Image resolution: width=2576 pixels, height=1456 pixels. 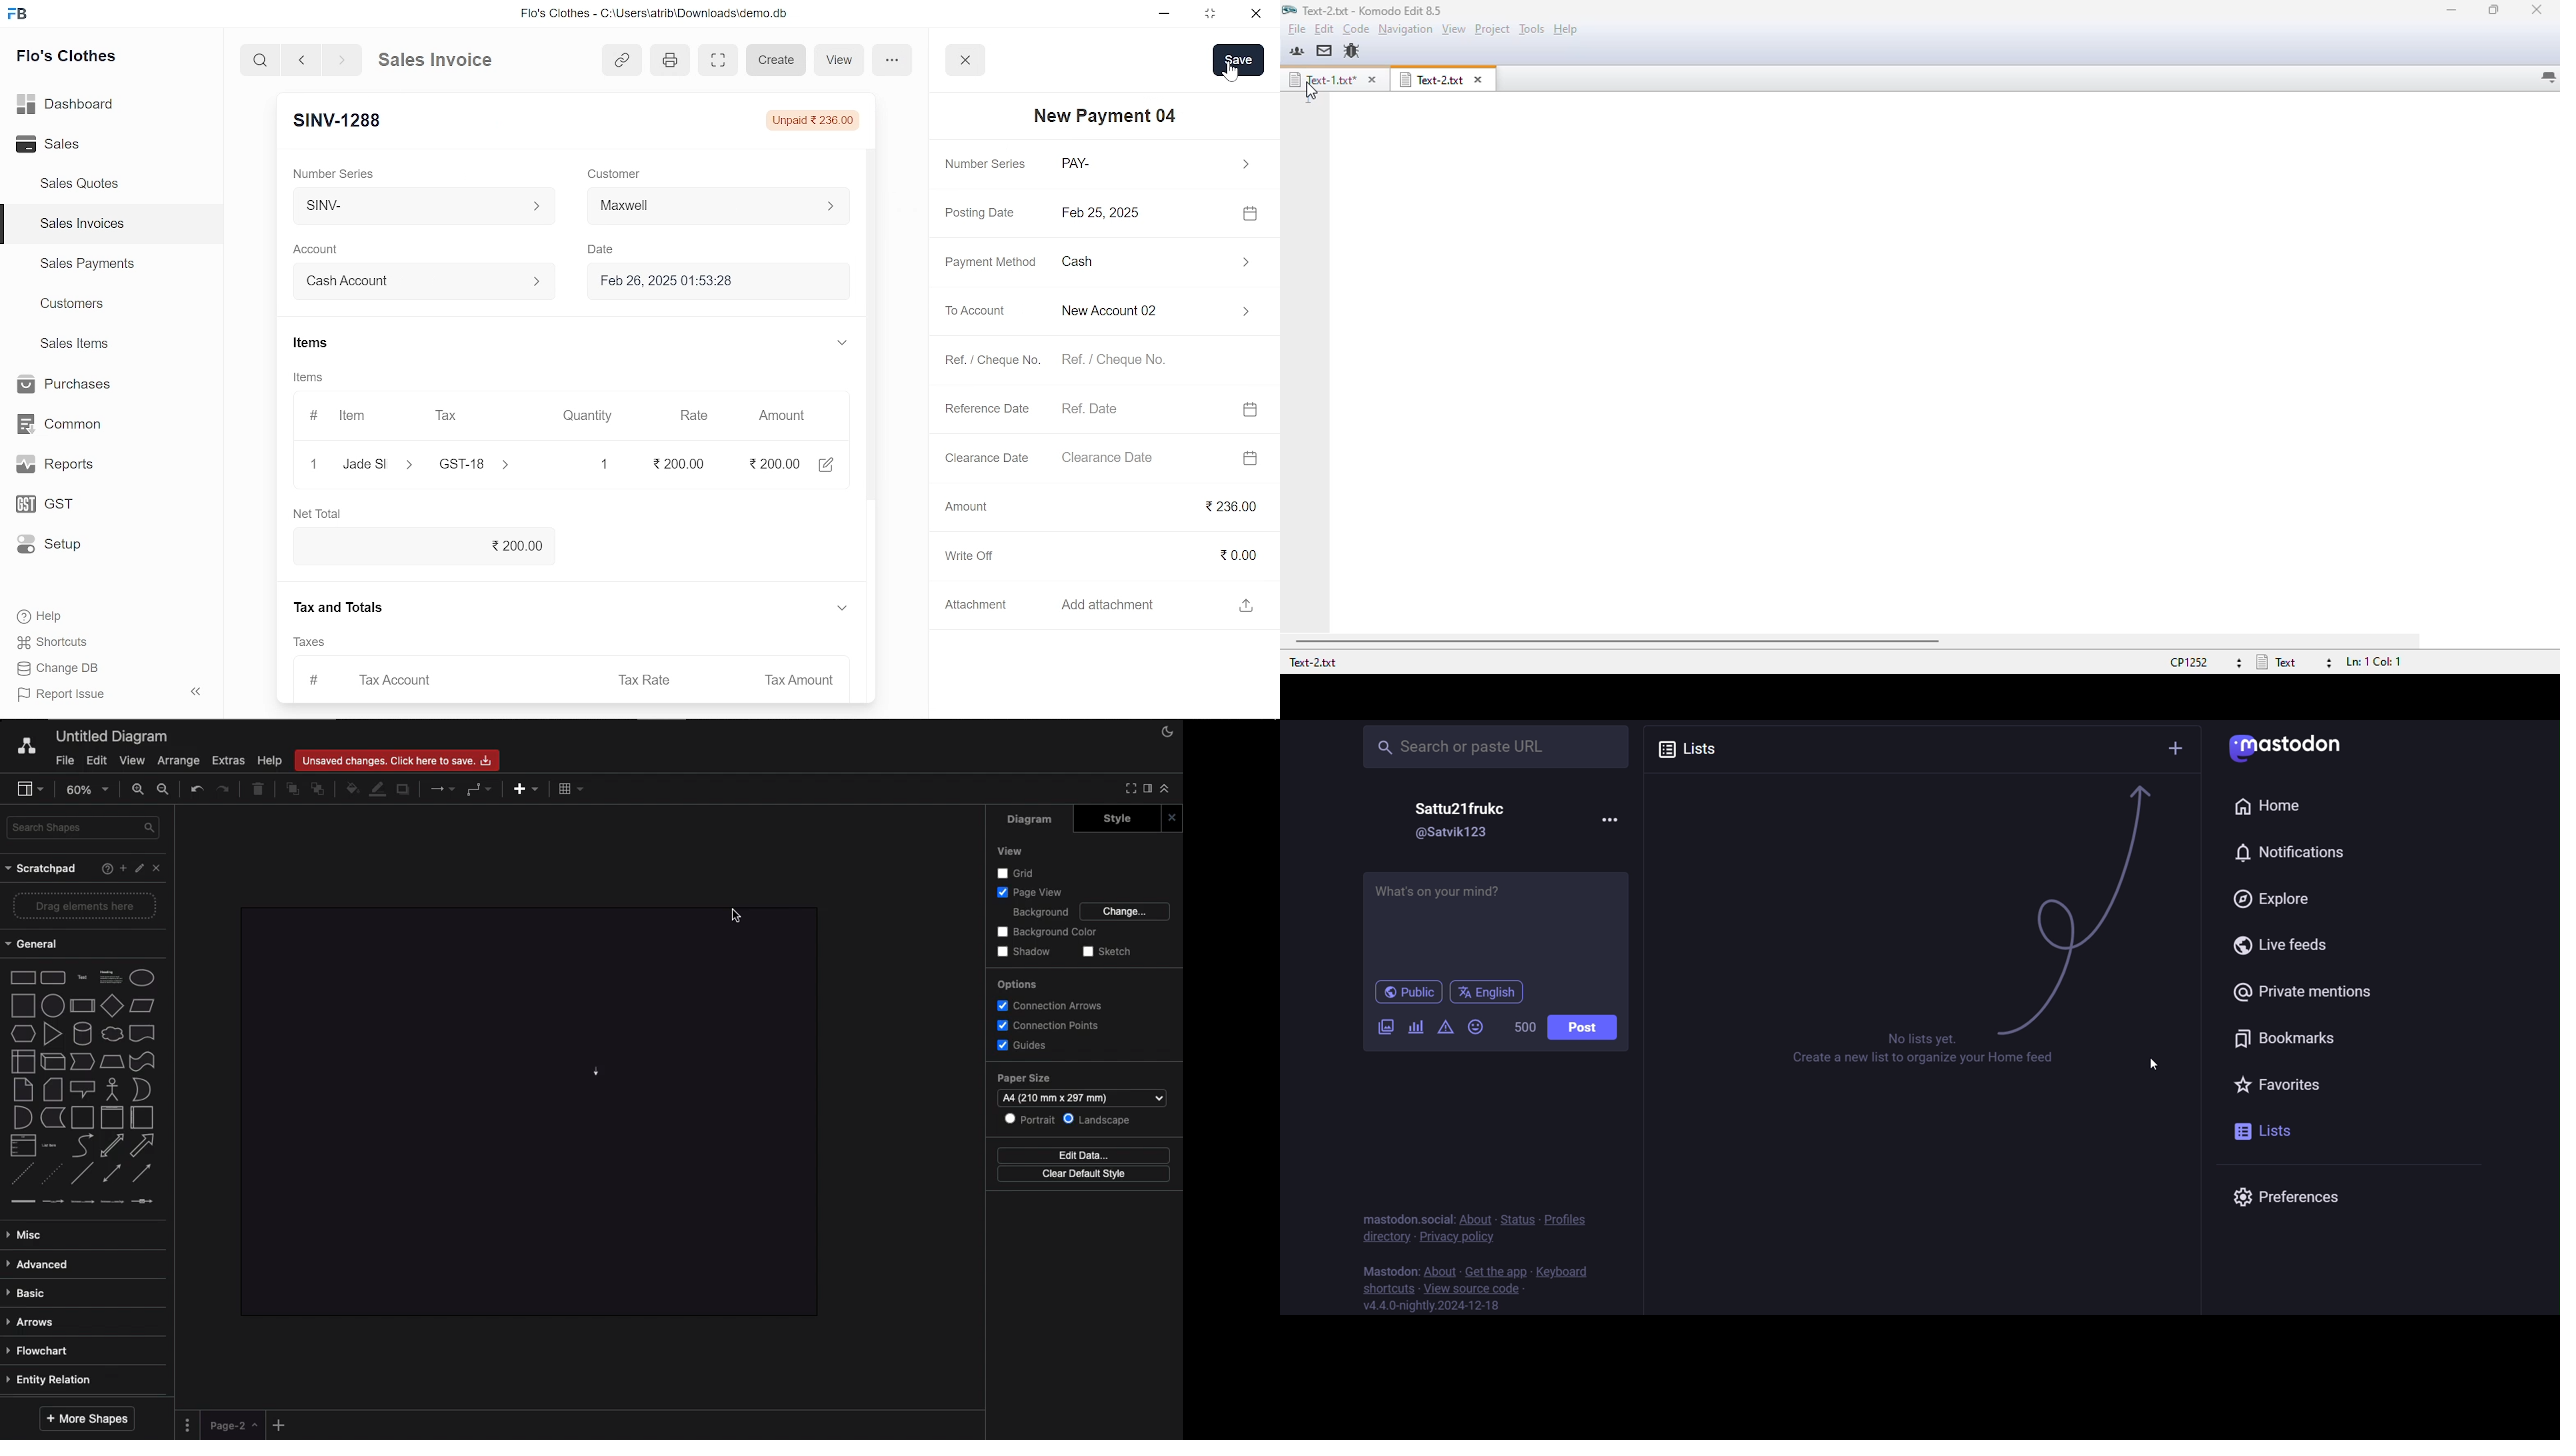 What do you see at coordinates (966, 59) in the screenshot?
I see `close` at bounding box center [966, 59].